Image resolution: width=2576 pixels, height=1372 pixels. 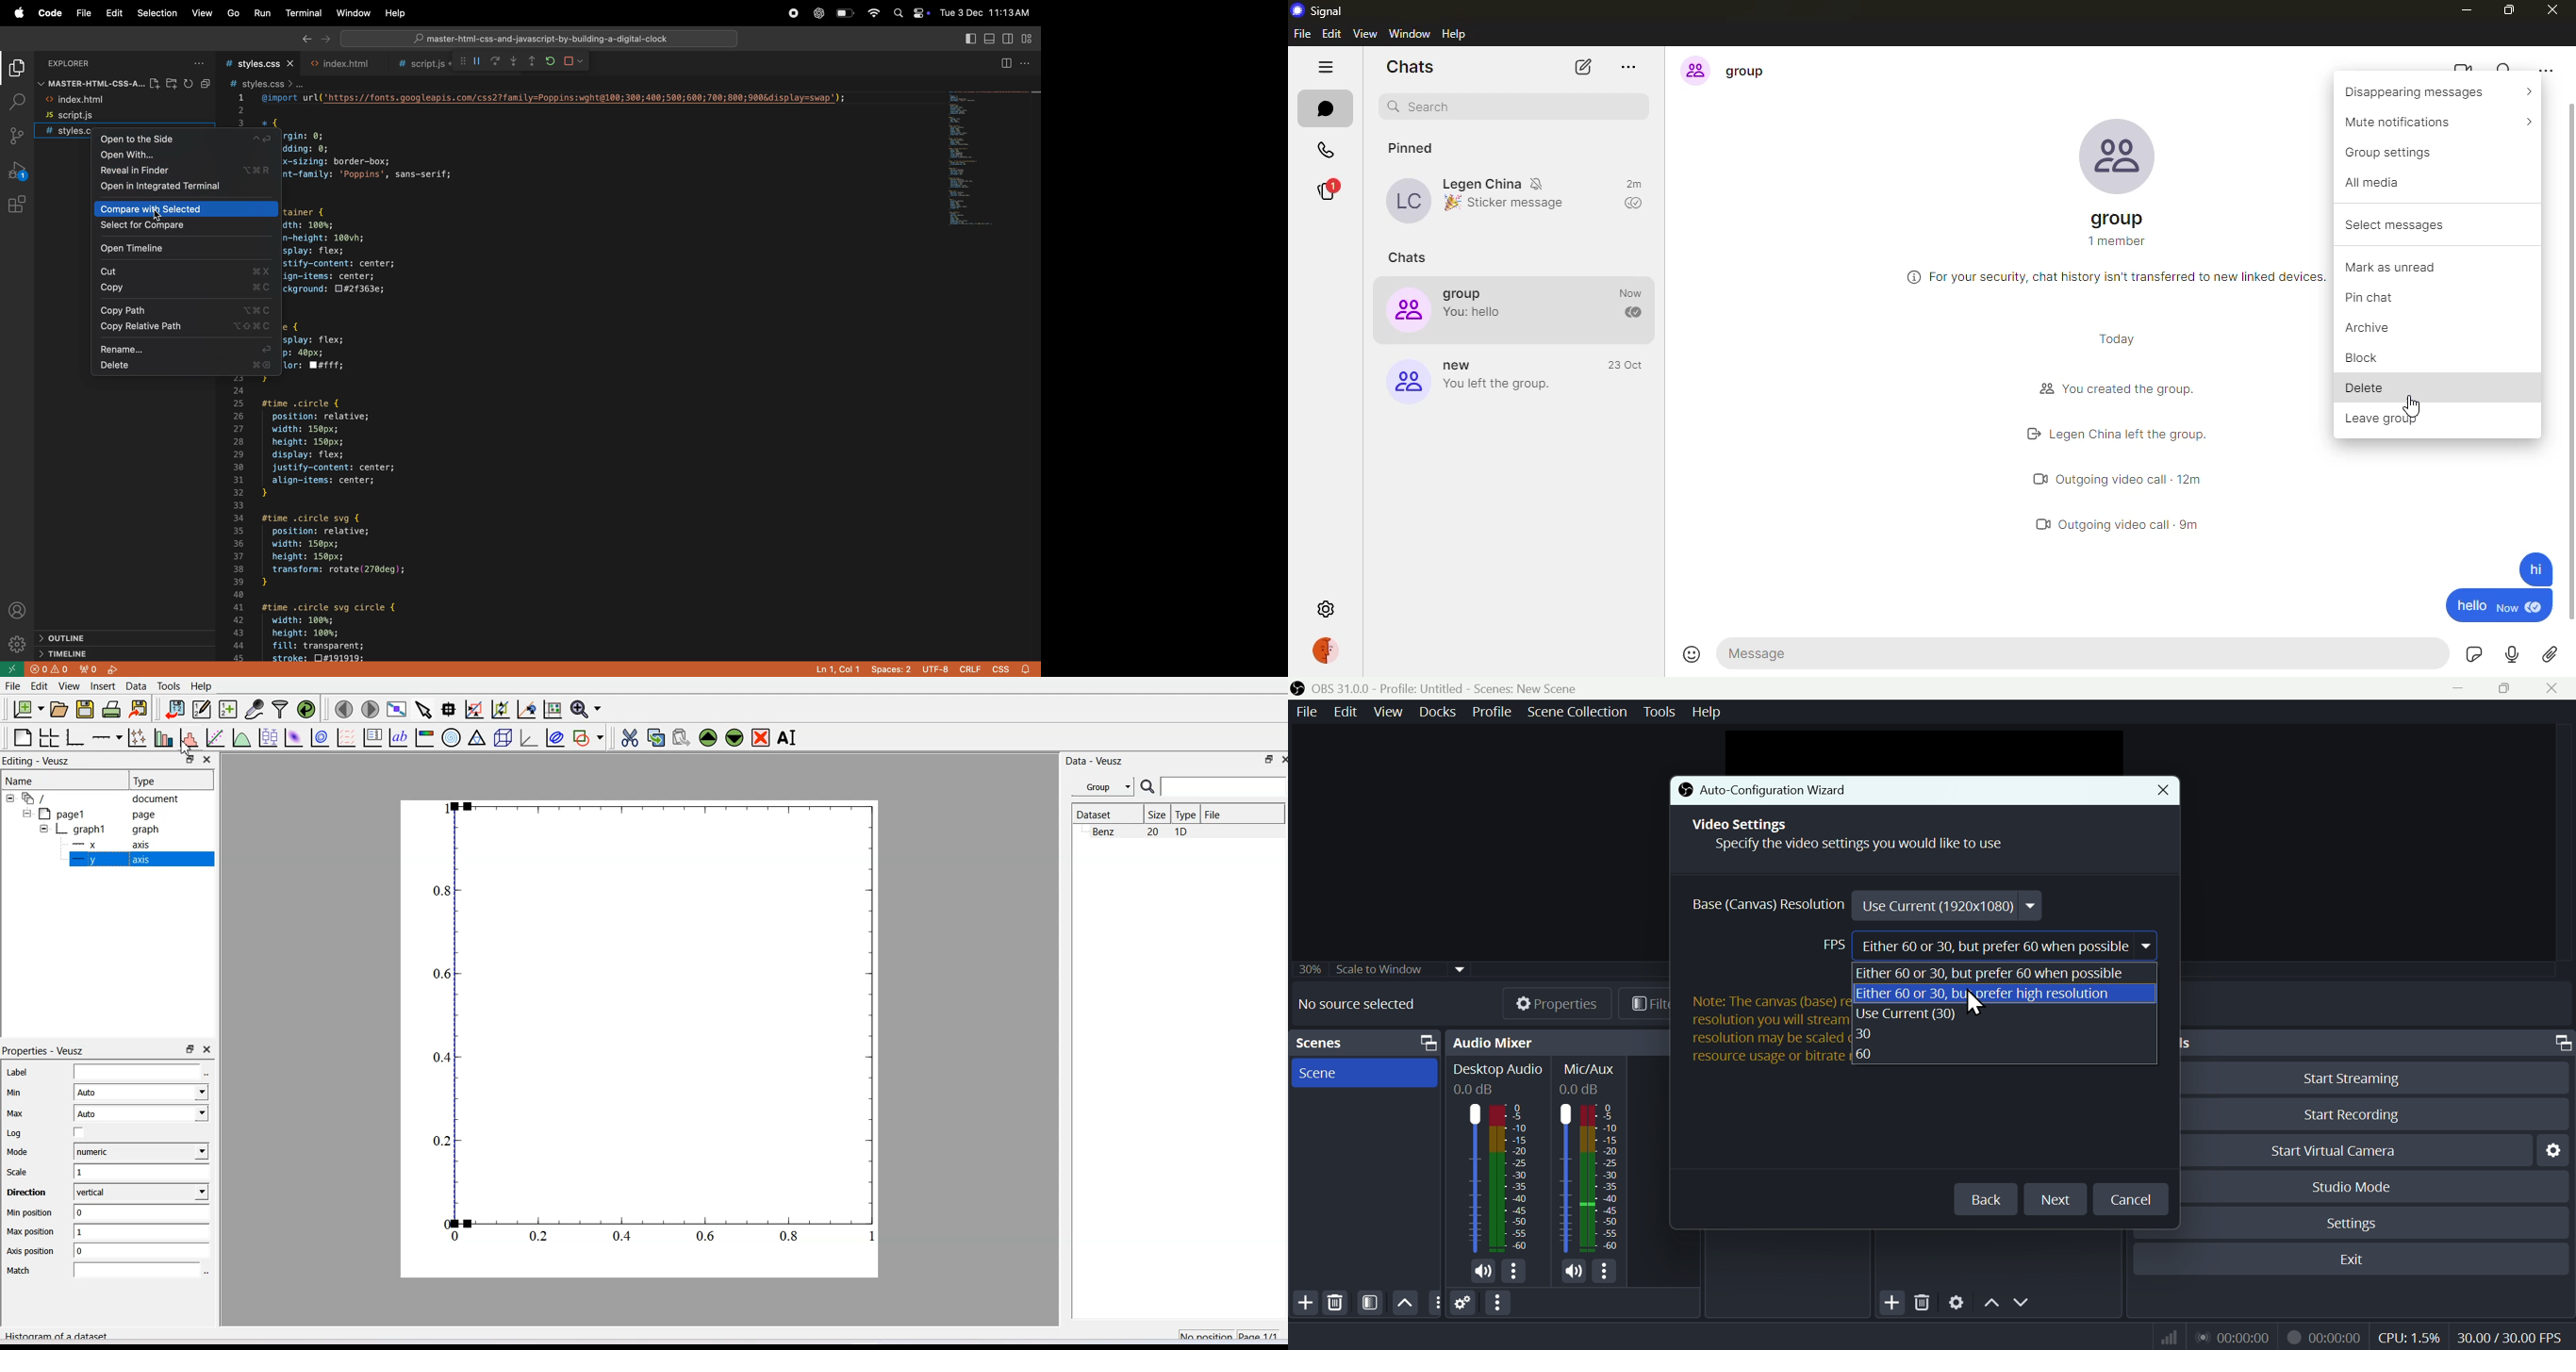 I want to click on Start Recording, so click(x=2370, y=1115).